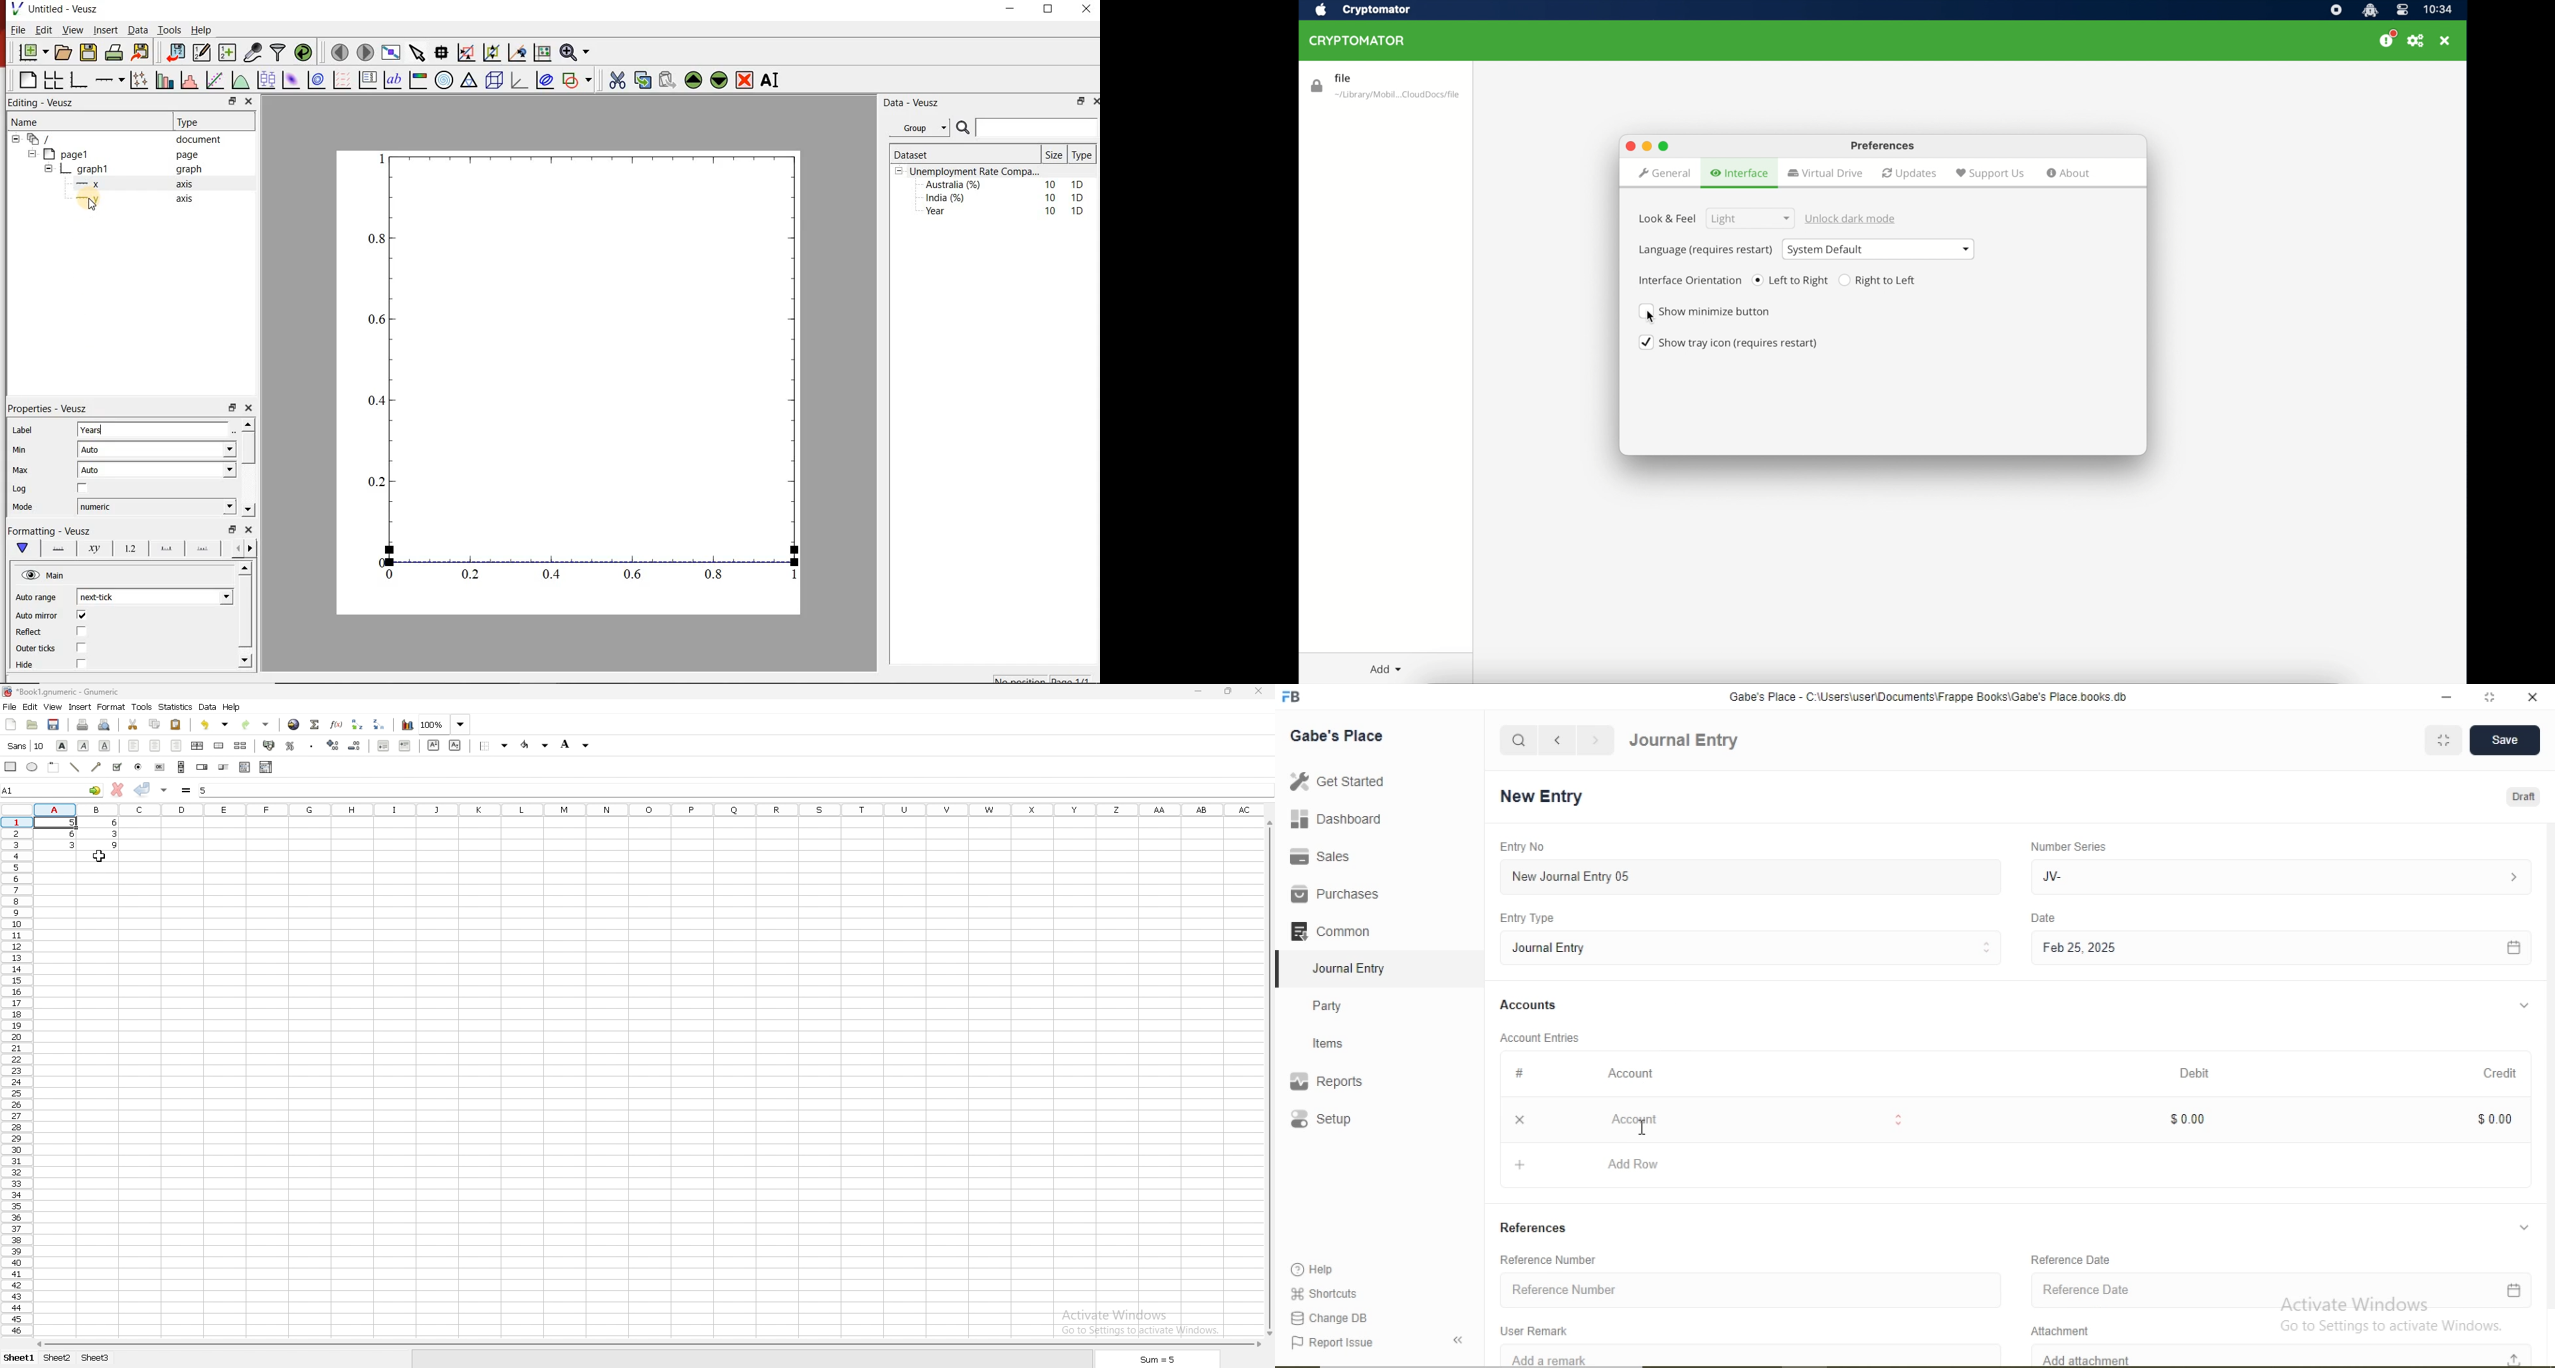 The width and height of the screenshot is (2576, 1372). Describe the element at coordinates (20, 1357) in the screenshot. I see `sheet` at that location.